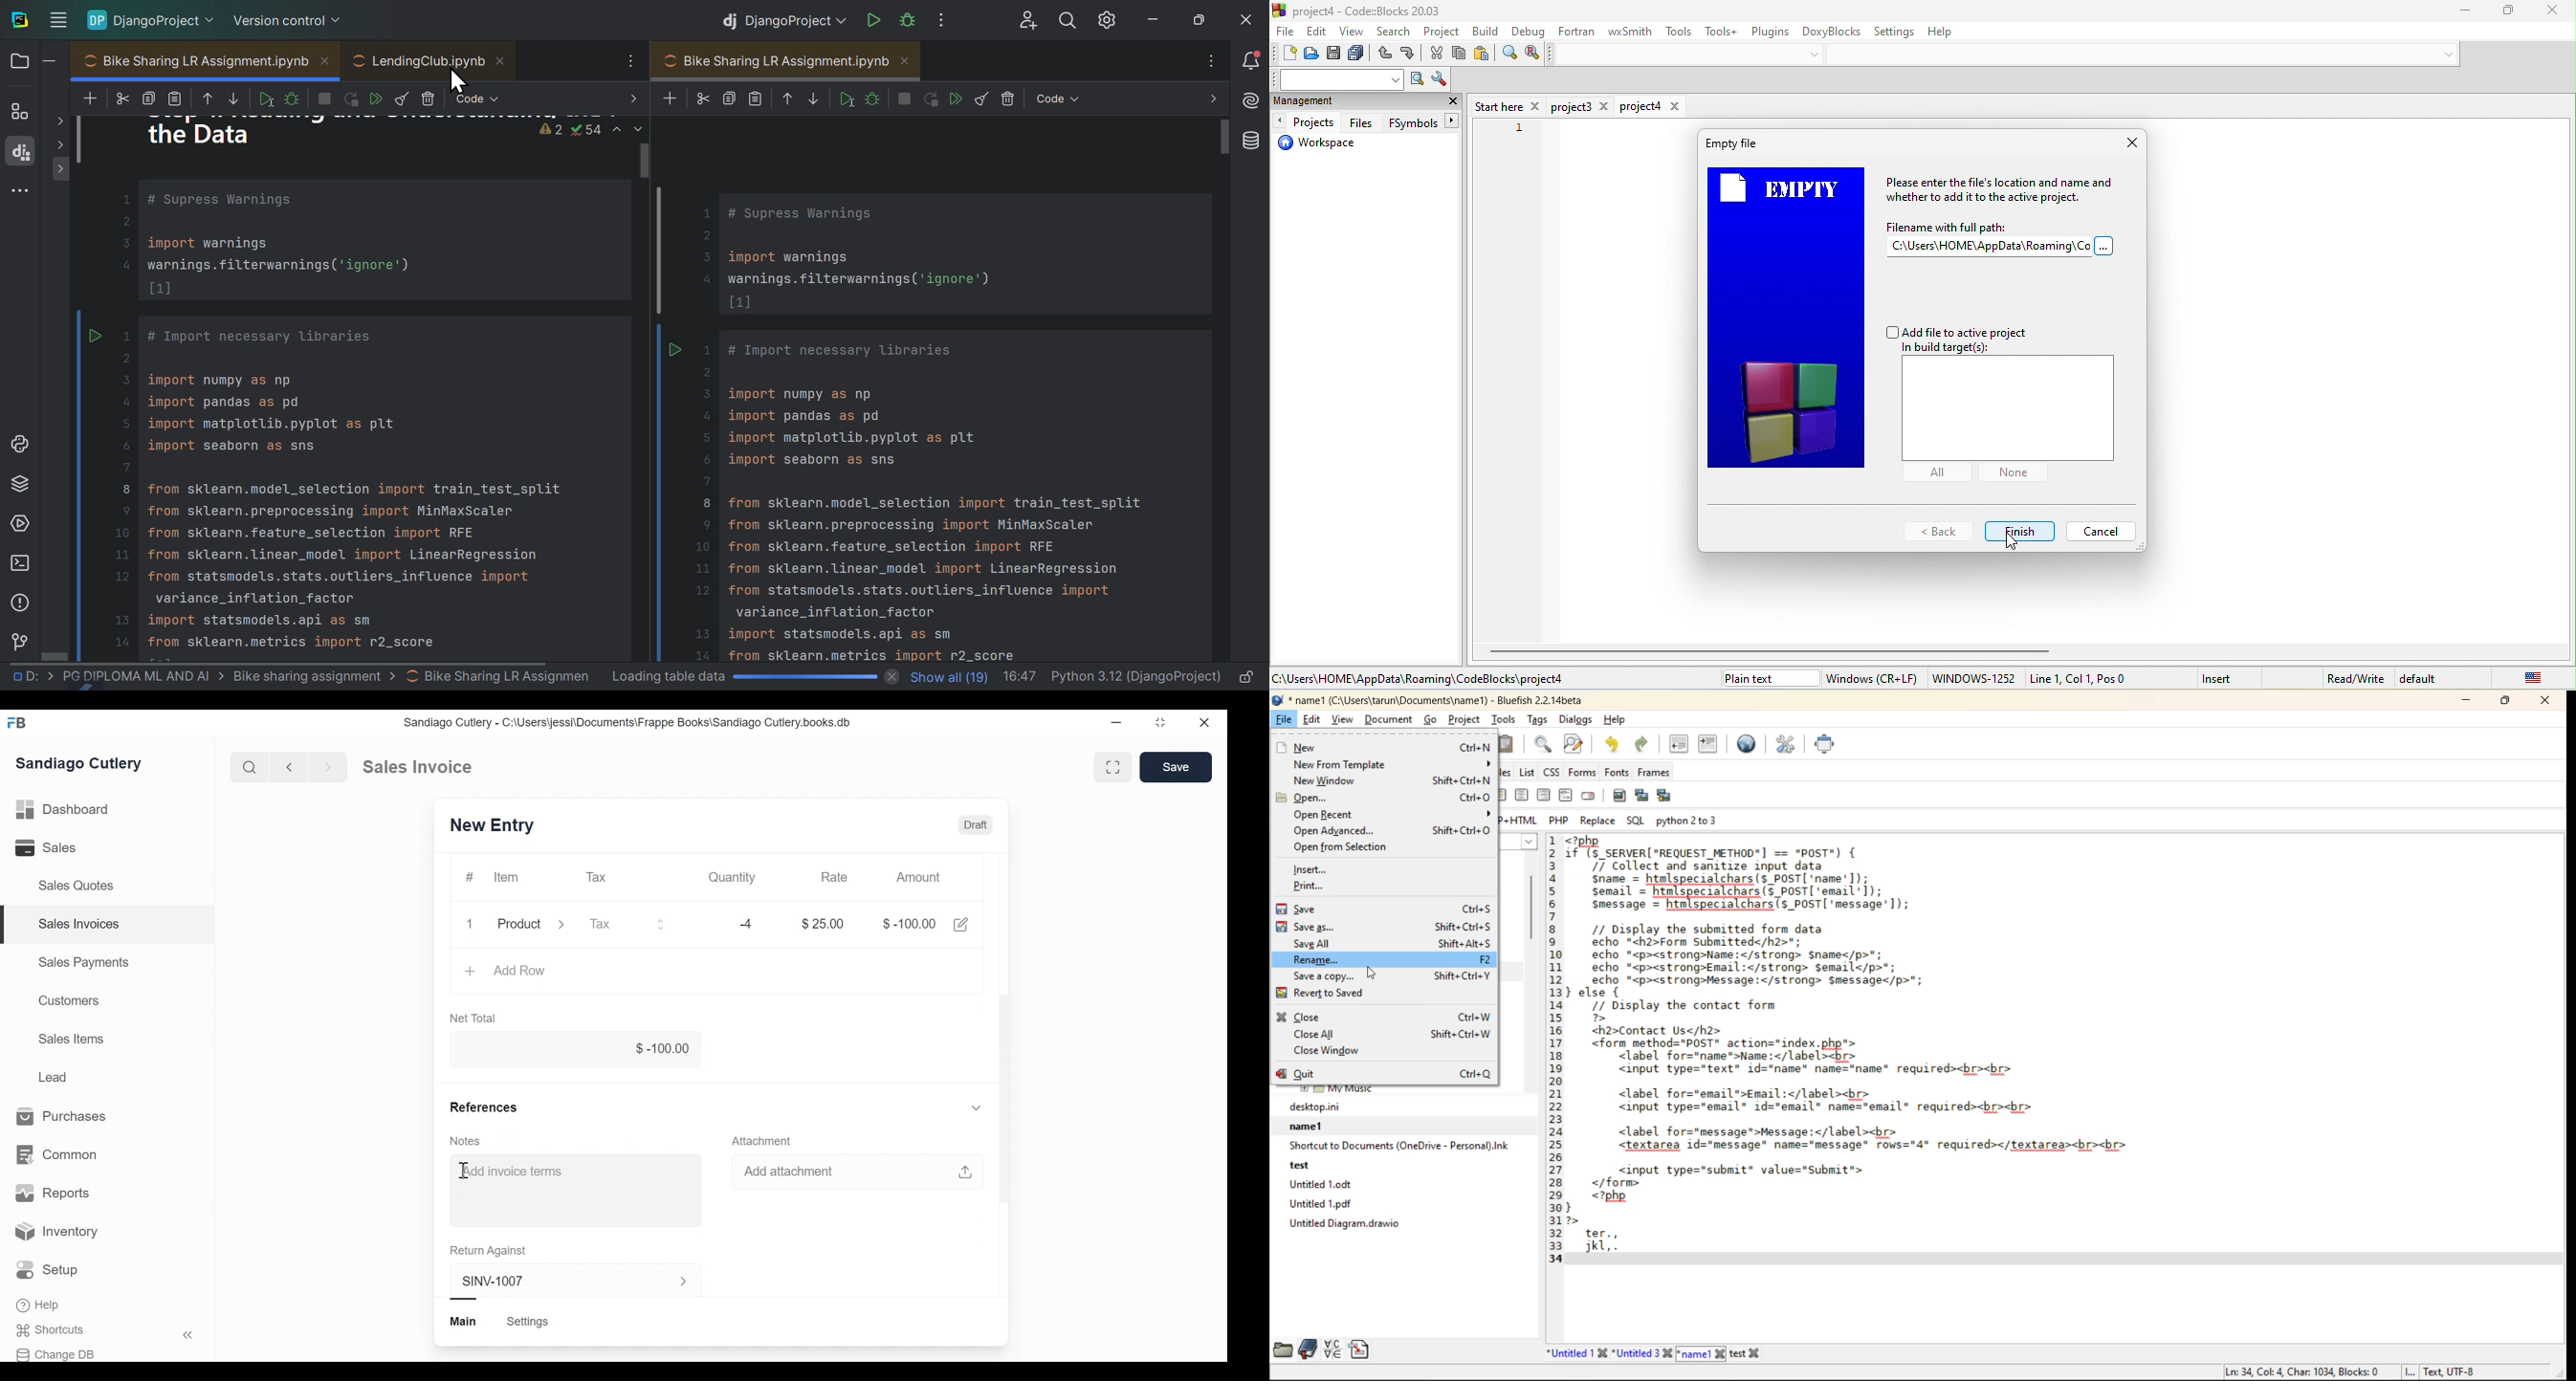  Describe the element at coordinates (834, 877) in the screenshot. I see `Rate` at that location.